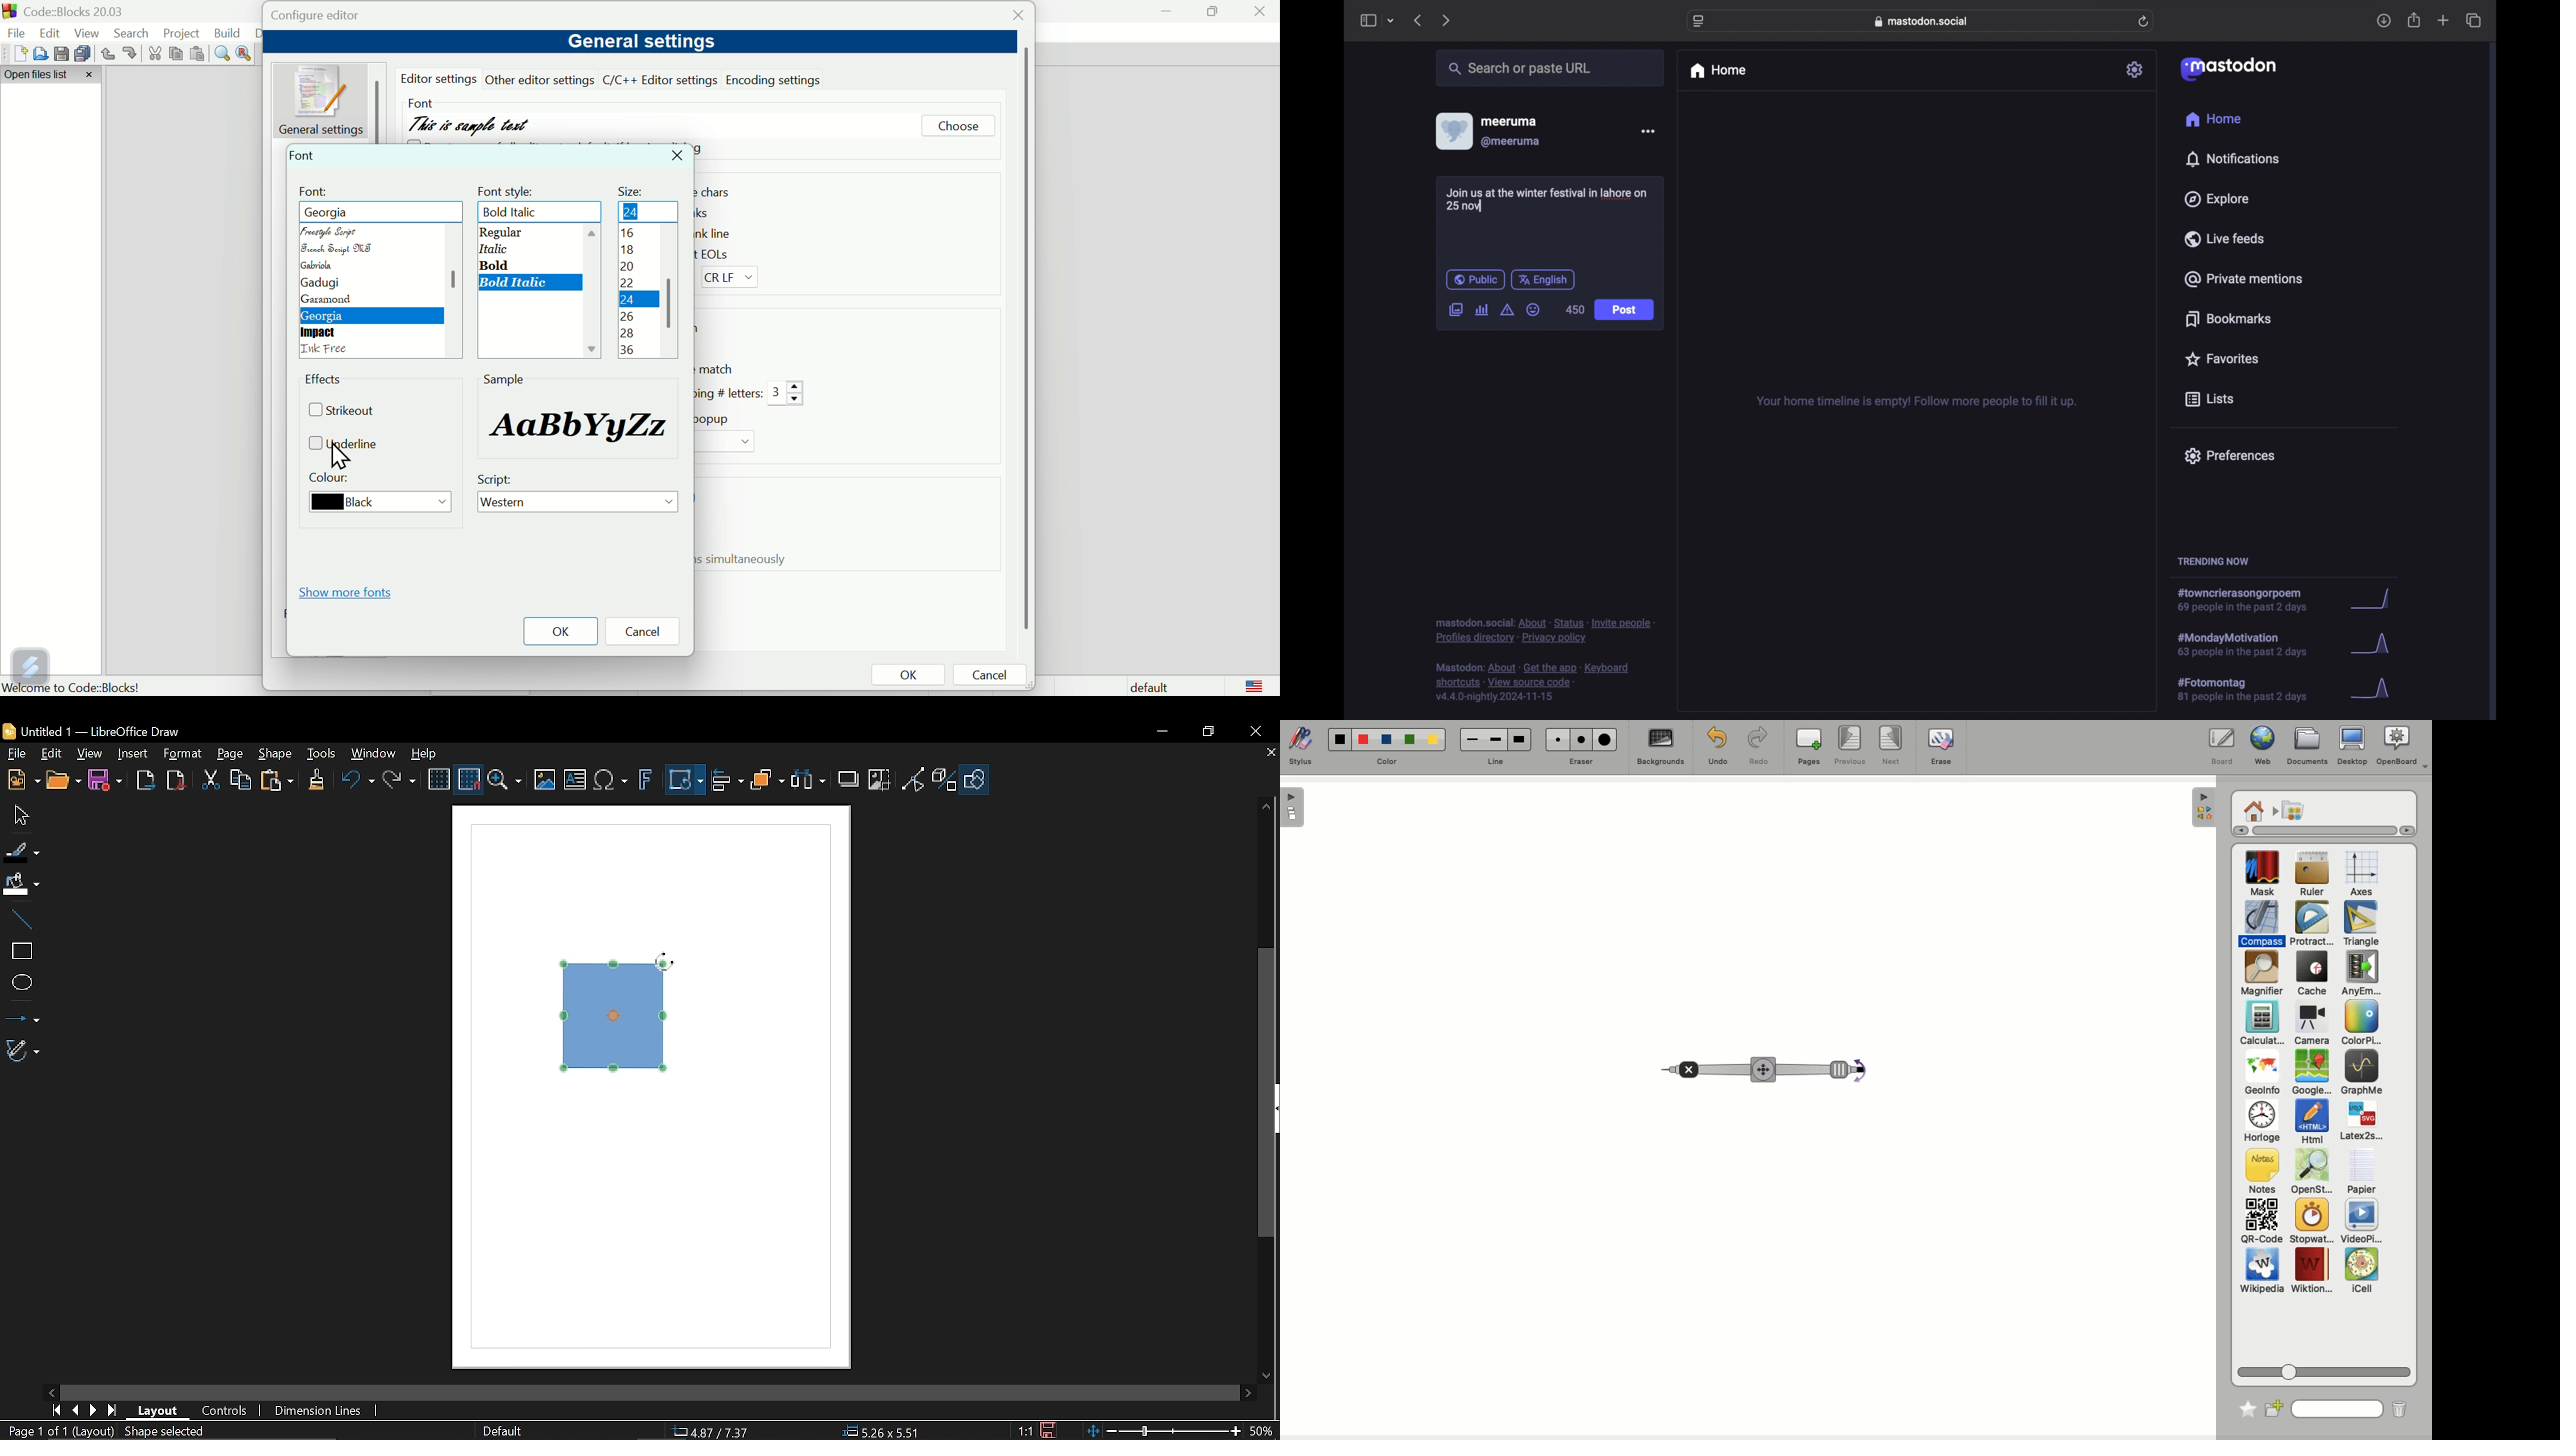 The width and height of the screenshot is (2576, 1456). What do you see at coordinates (1509, 121) in the screenshot?
I see `meeruma` at bounding box center [1509, 121].